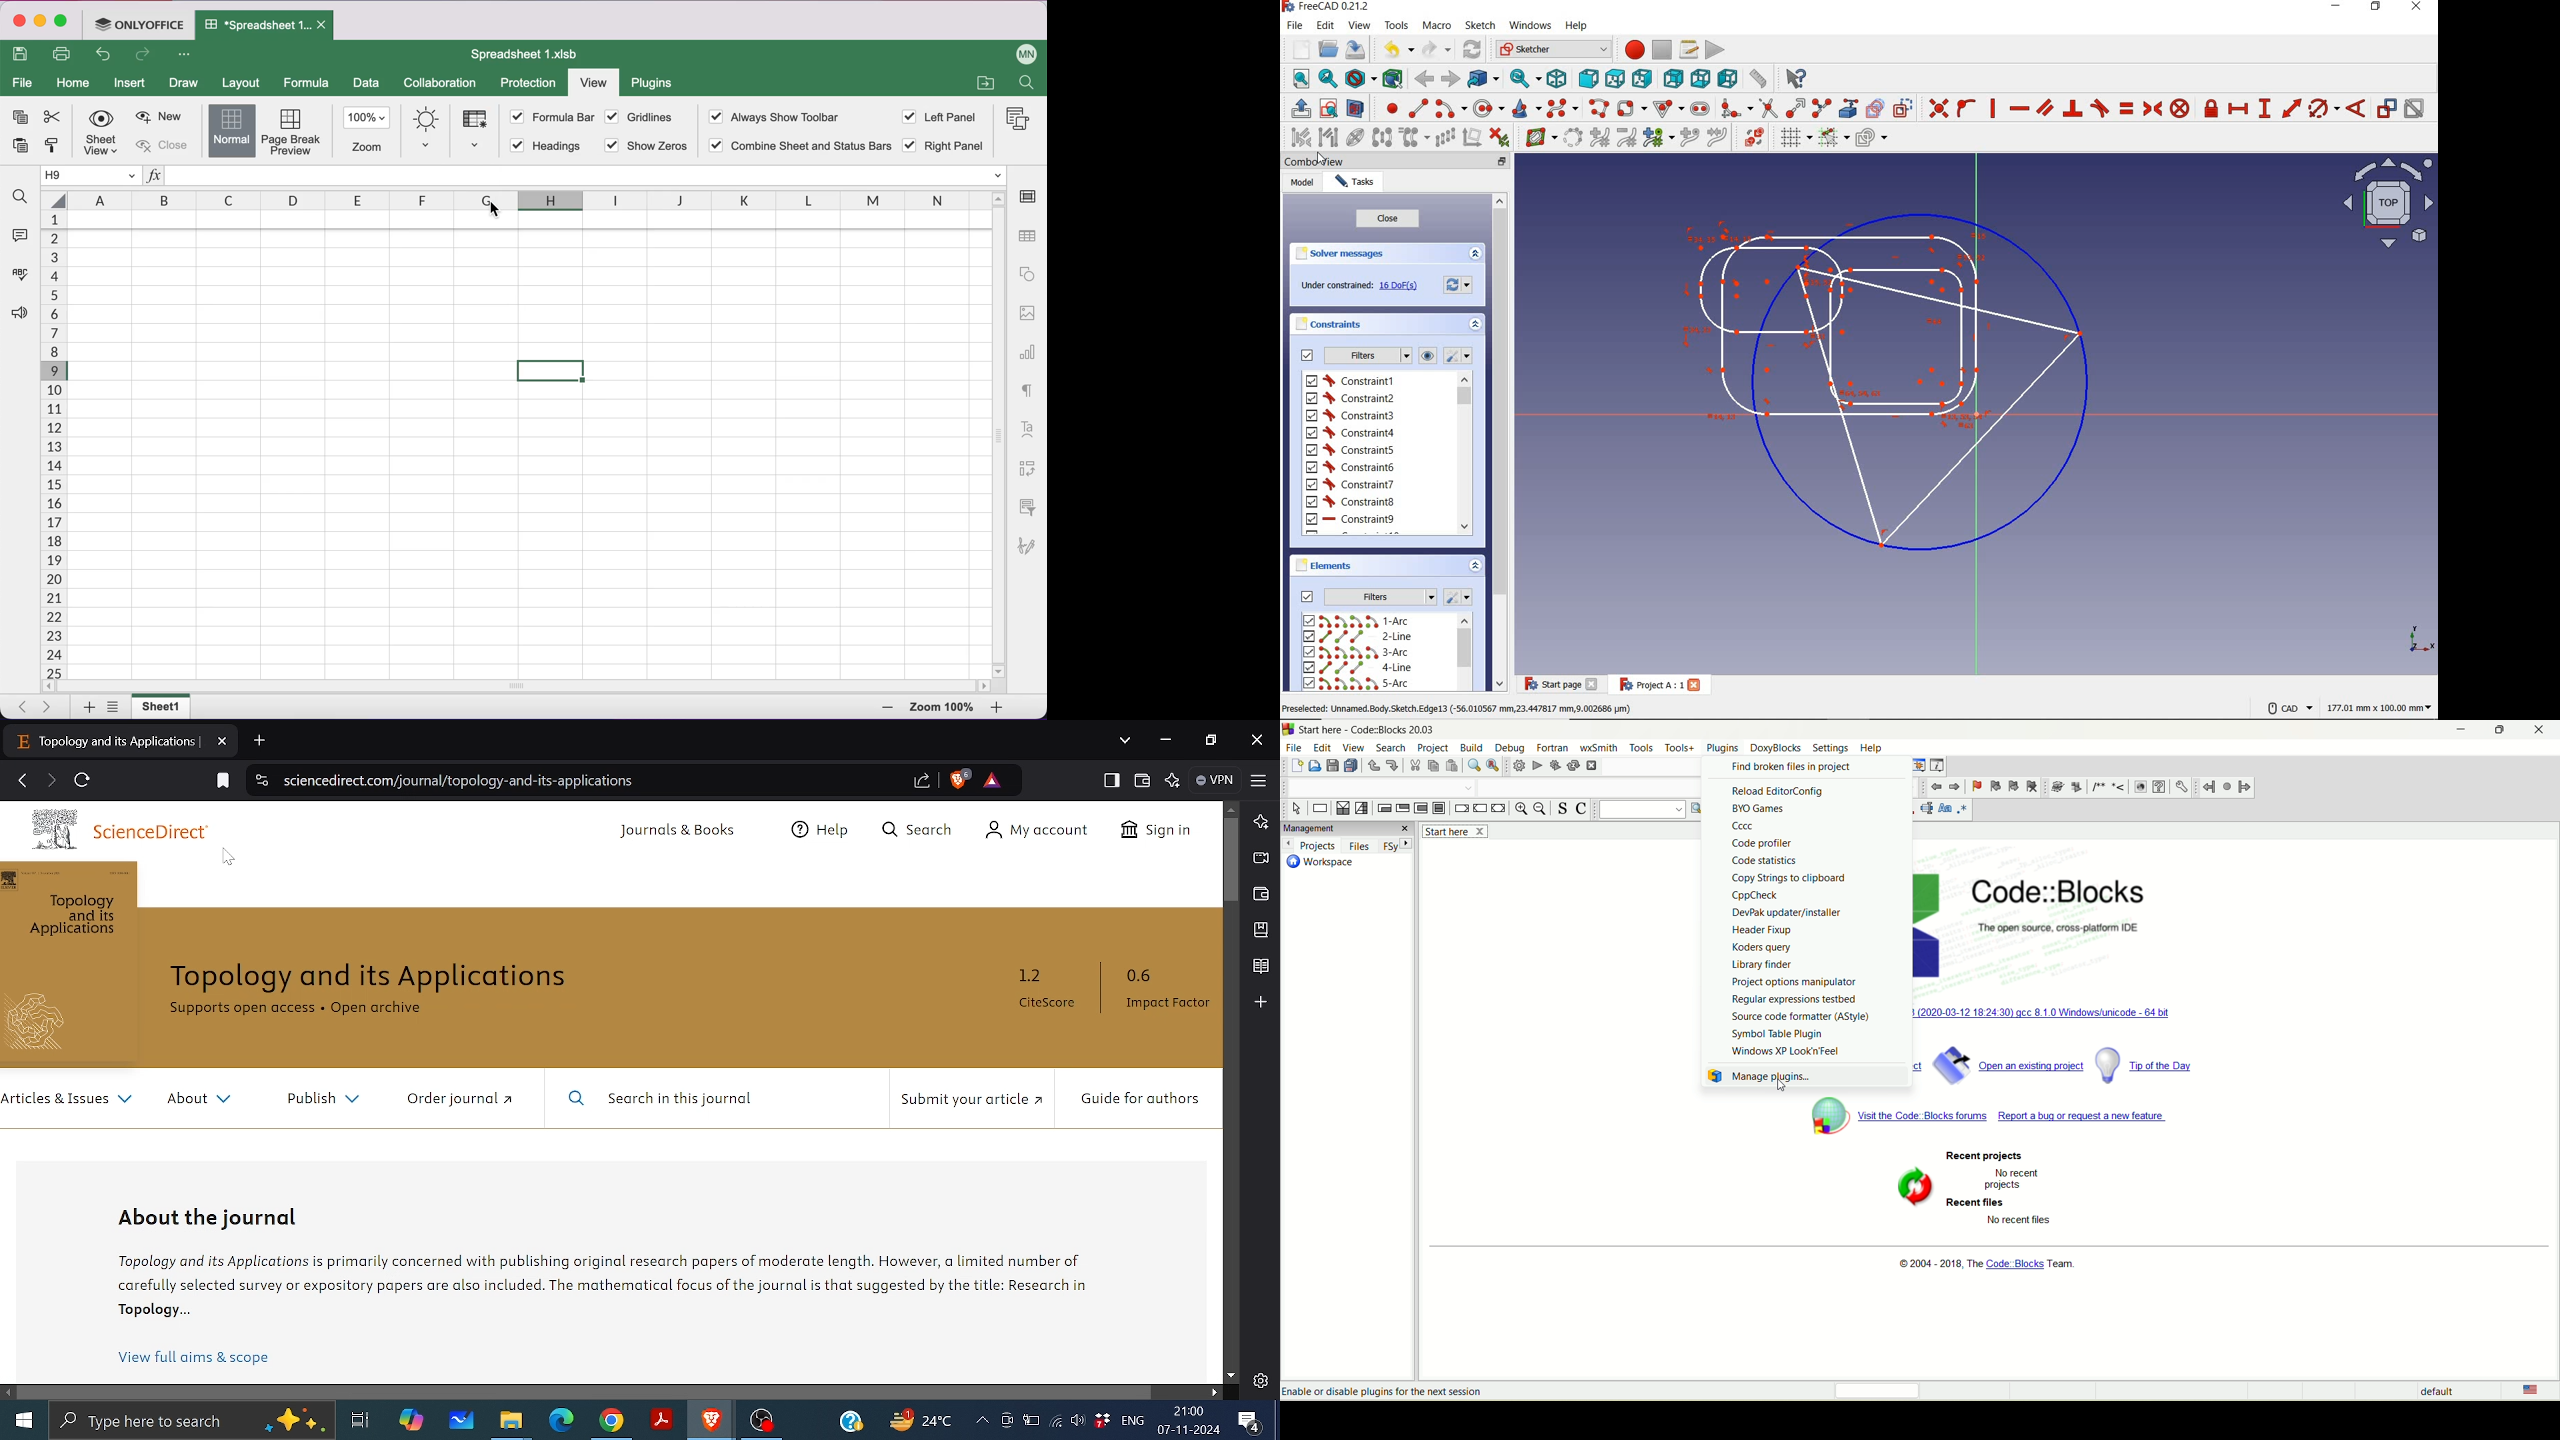 The image size is (2576, 1456). I want to click on back, so click(1423, 78).